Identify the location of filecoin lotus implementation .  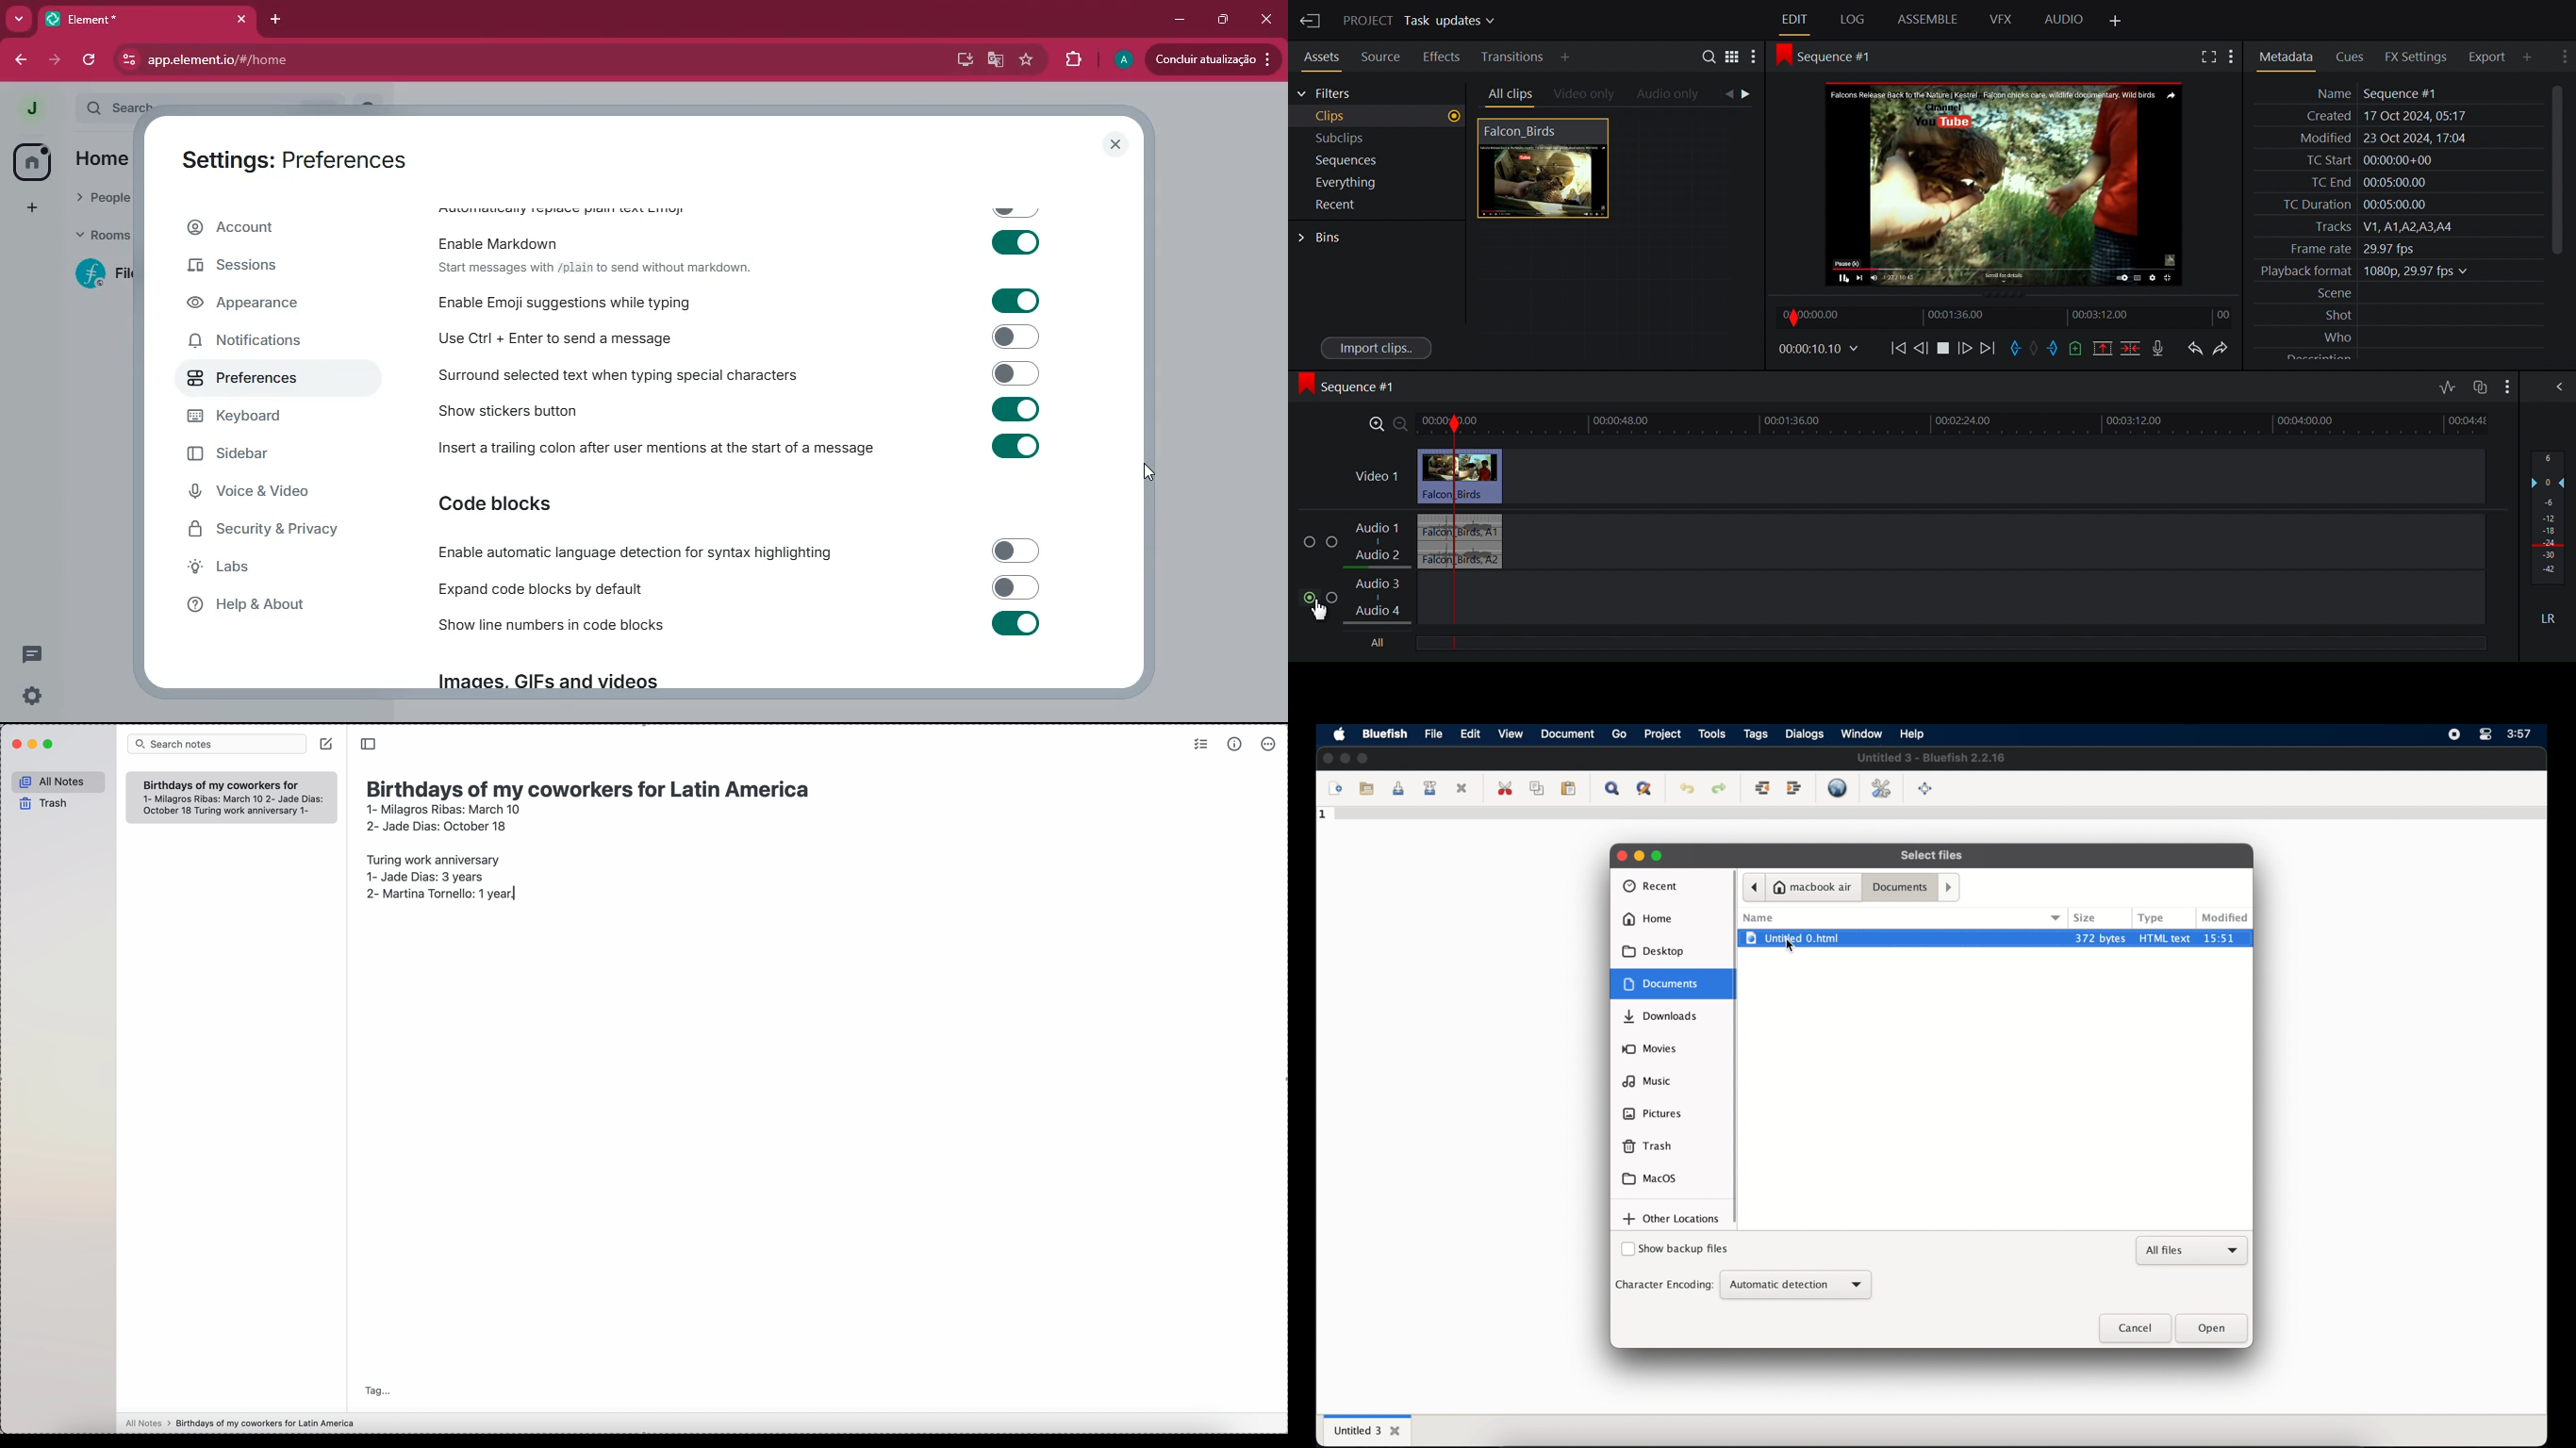
(107, 276).